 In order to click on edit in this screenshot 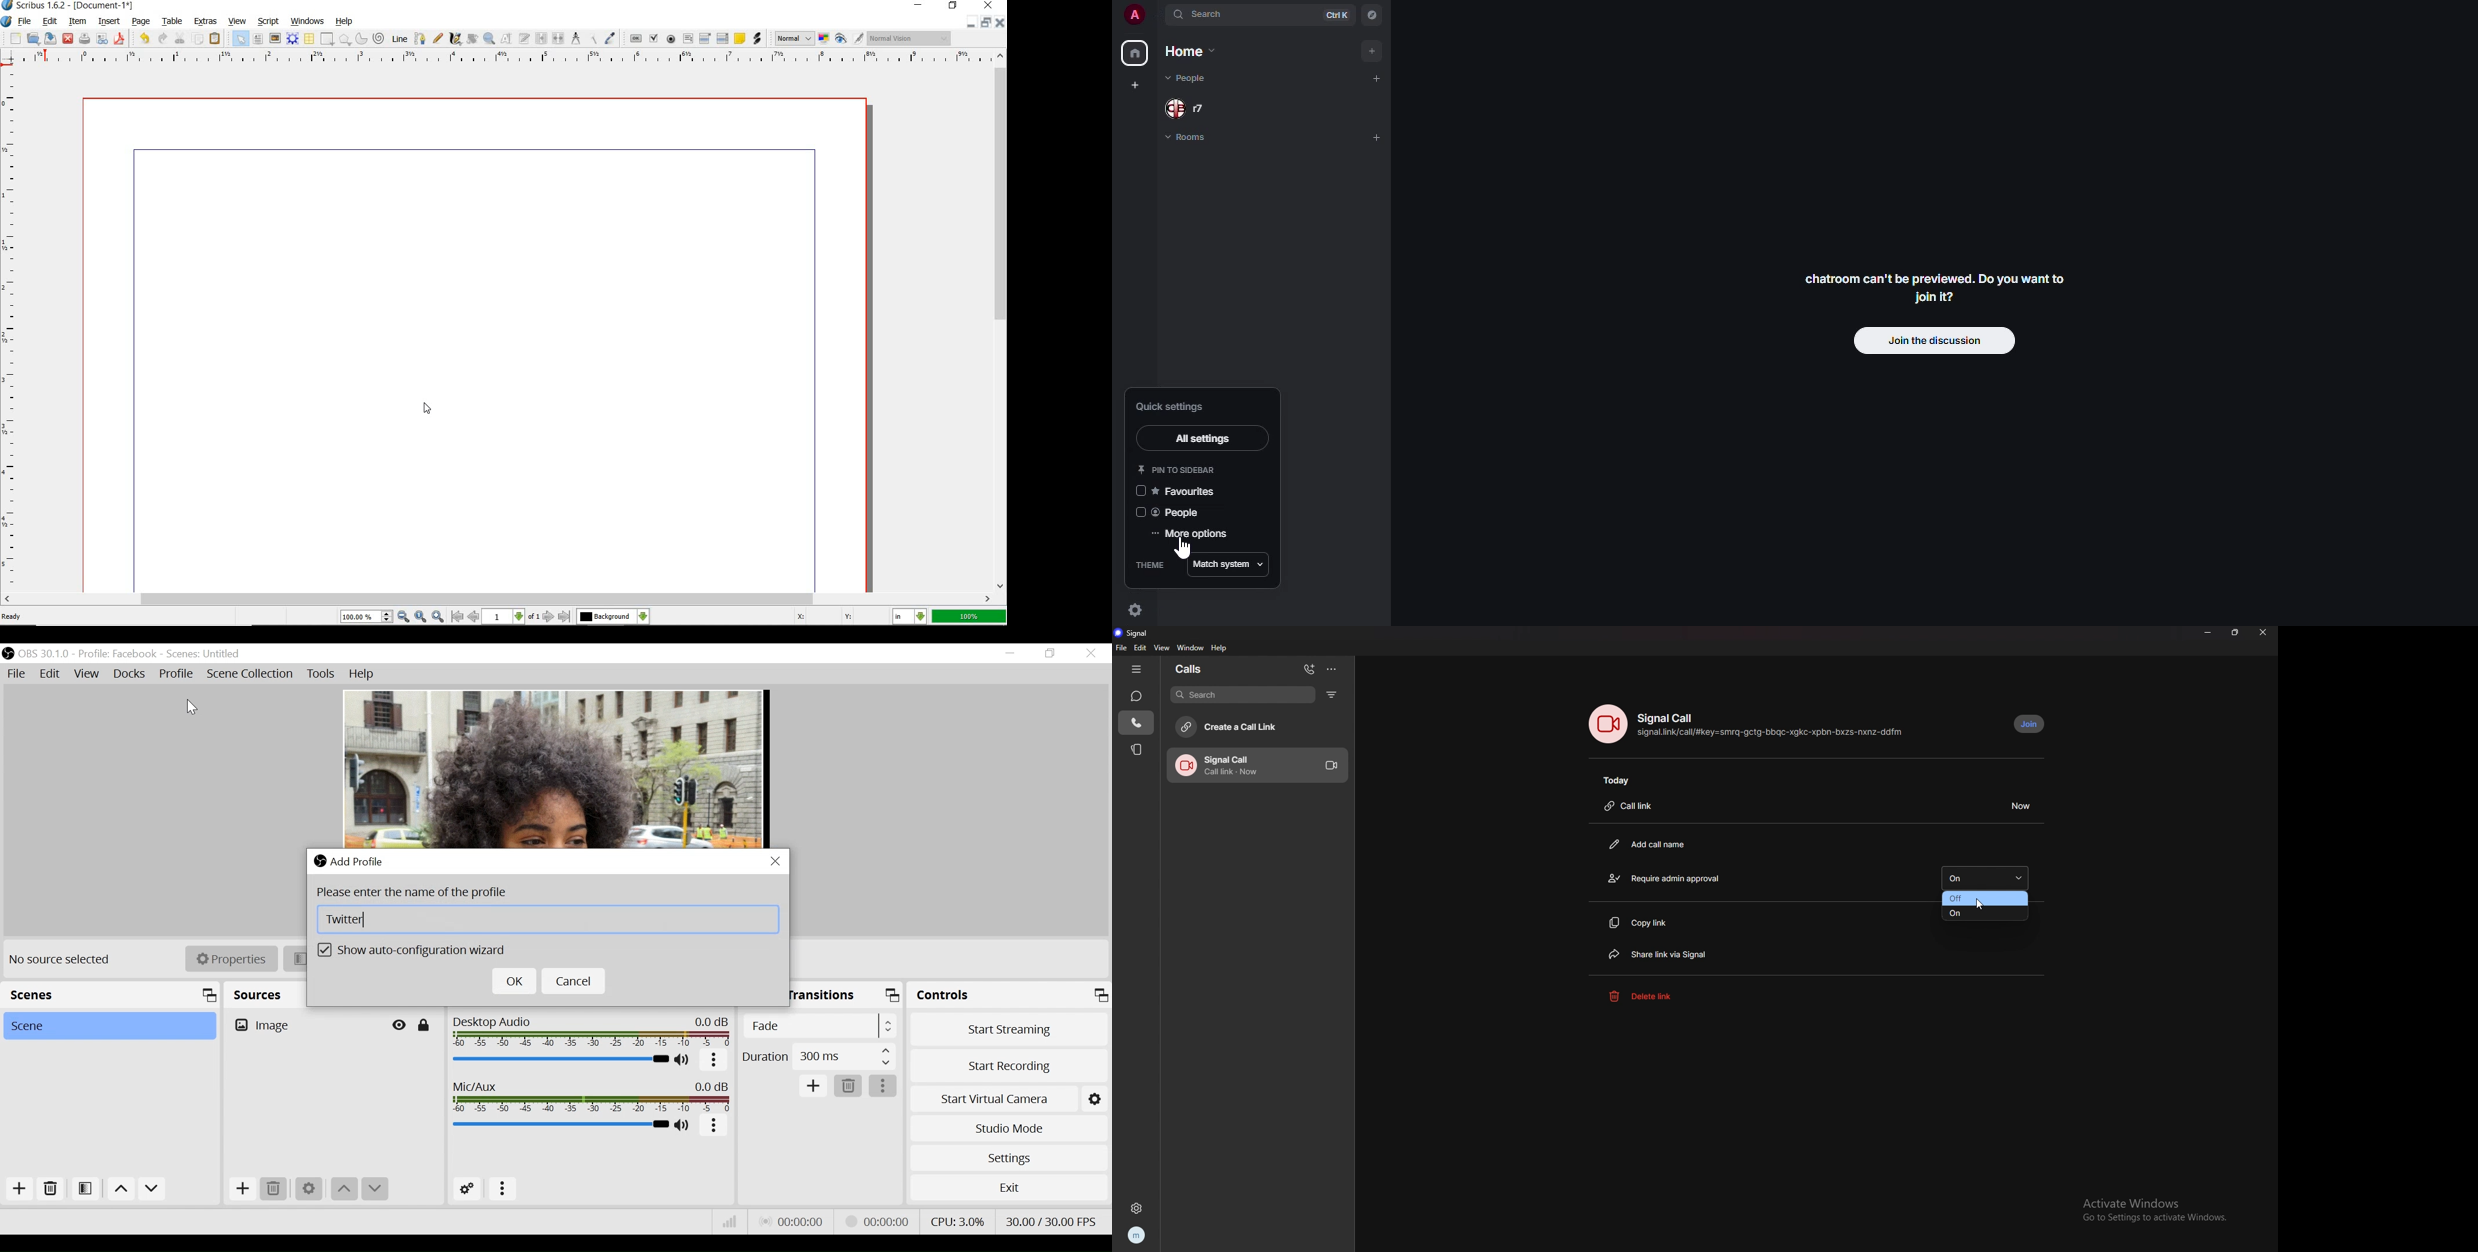, I will do `click(1140, 648)`.